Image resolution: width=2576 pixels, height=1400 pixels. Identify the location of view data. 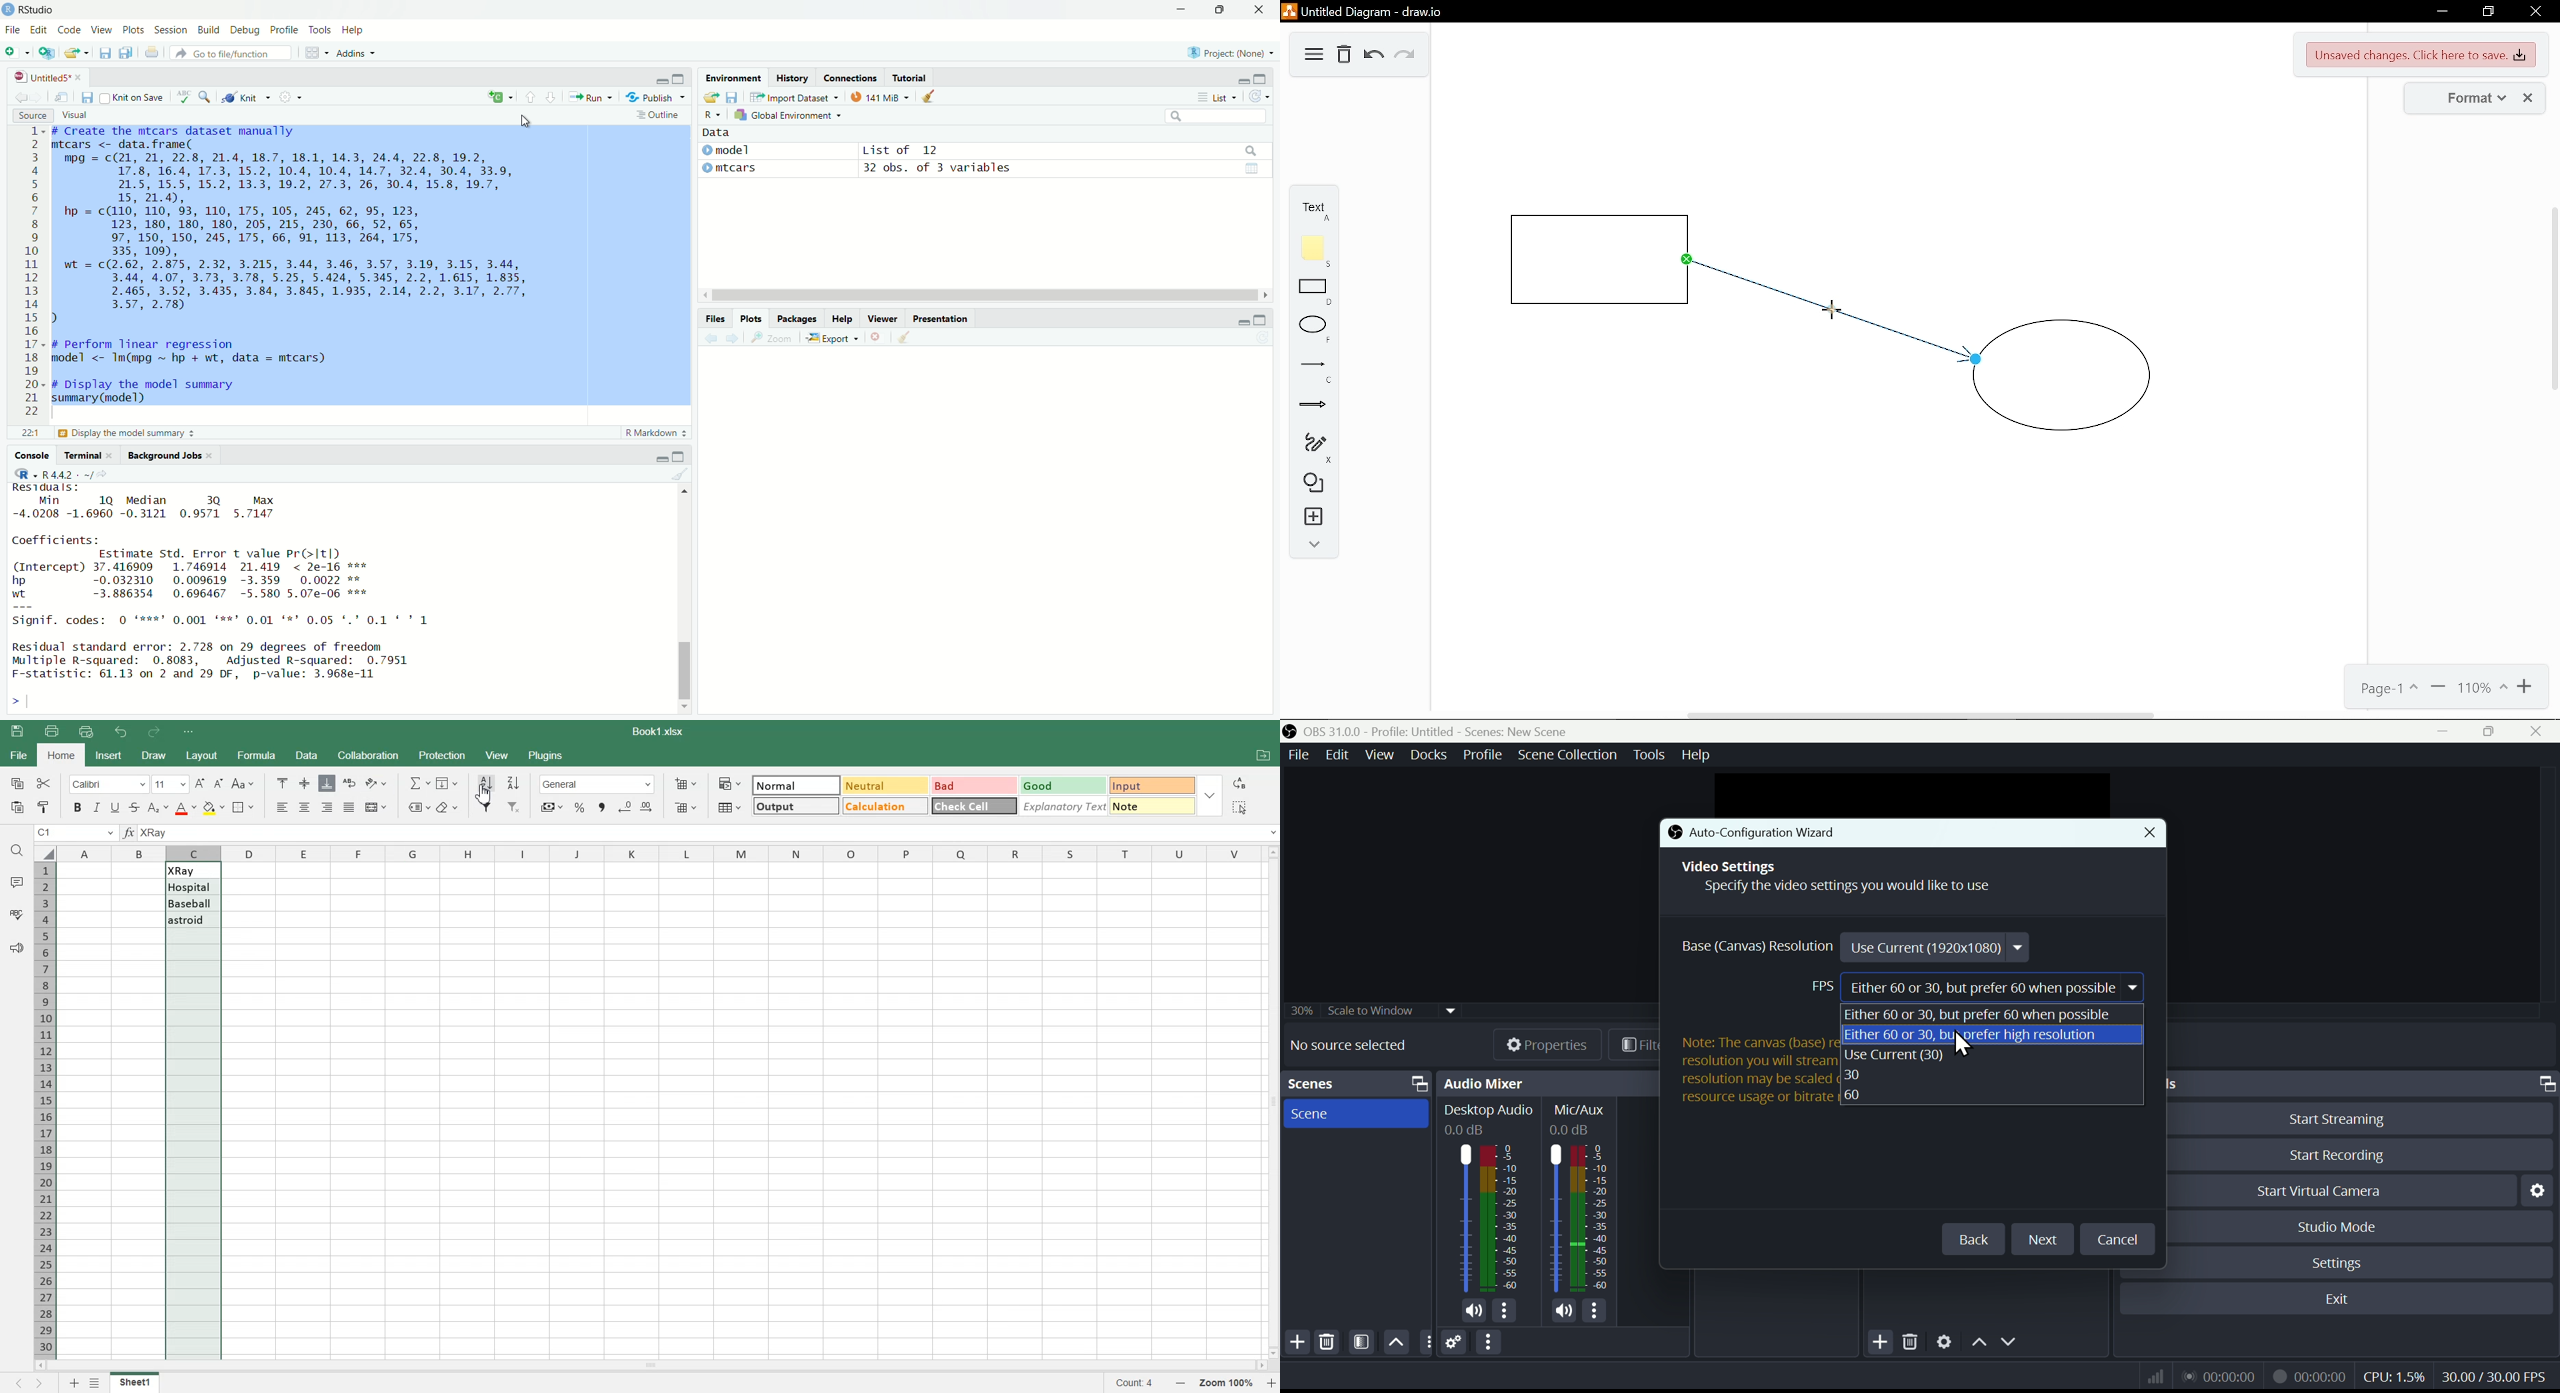
(1253, 169).